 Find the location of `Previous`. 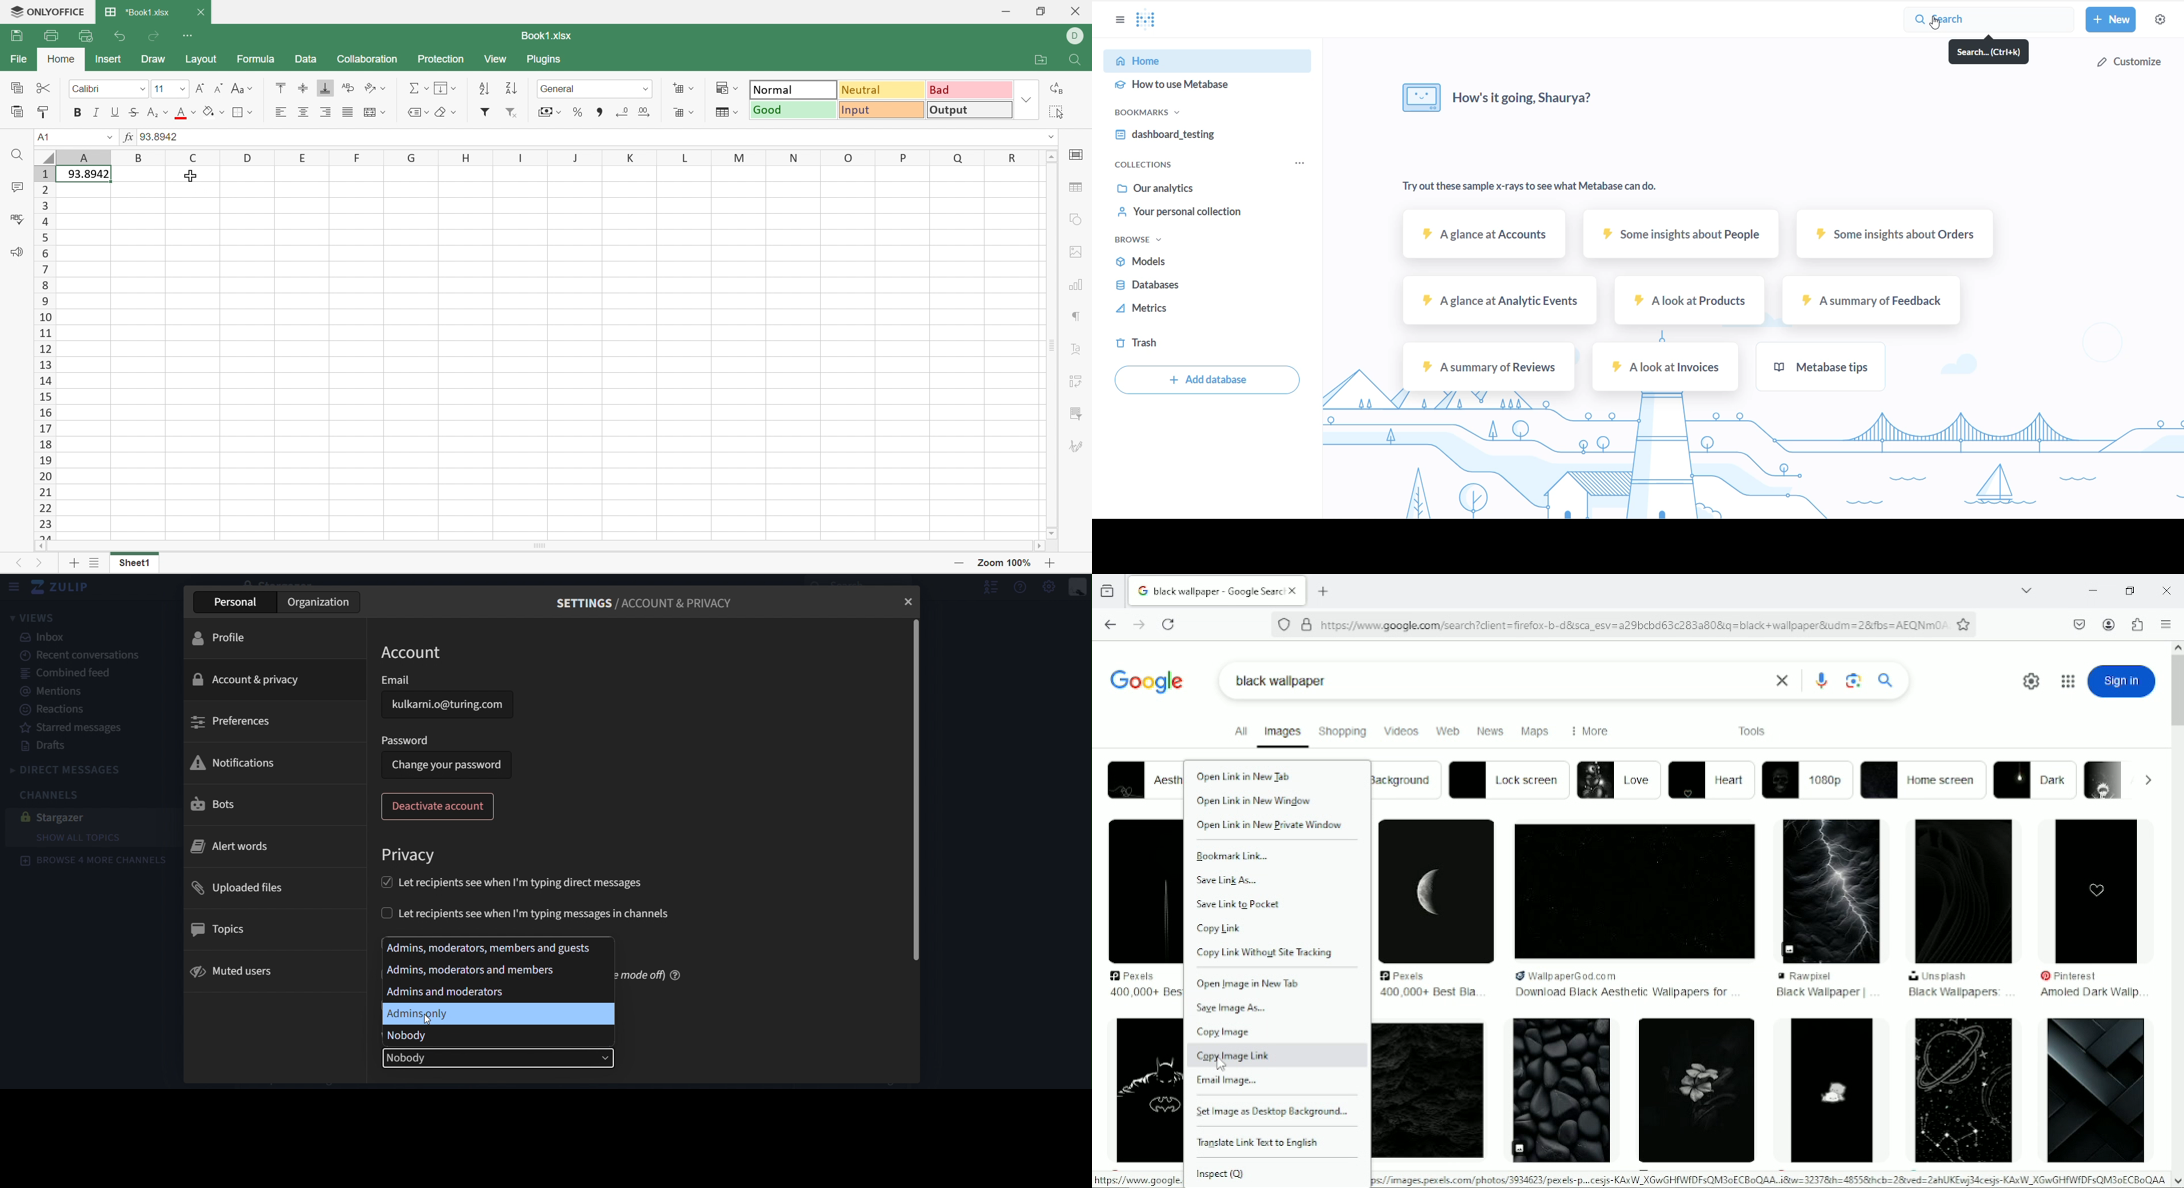

Previous is located at coordinates (20, 564).